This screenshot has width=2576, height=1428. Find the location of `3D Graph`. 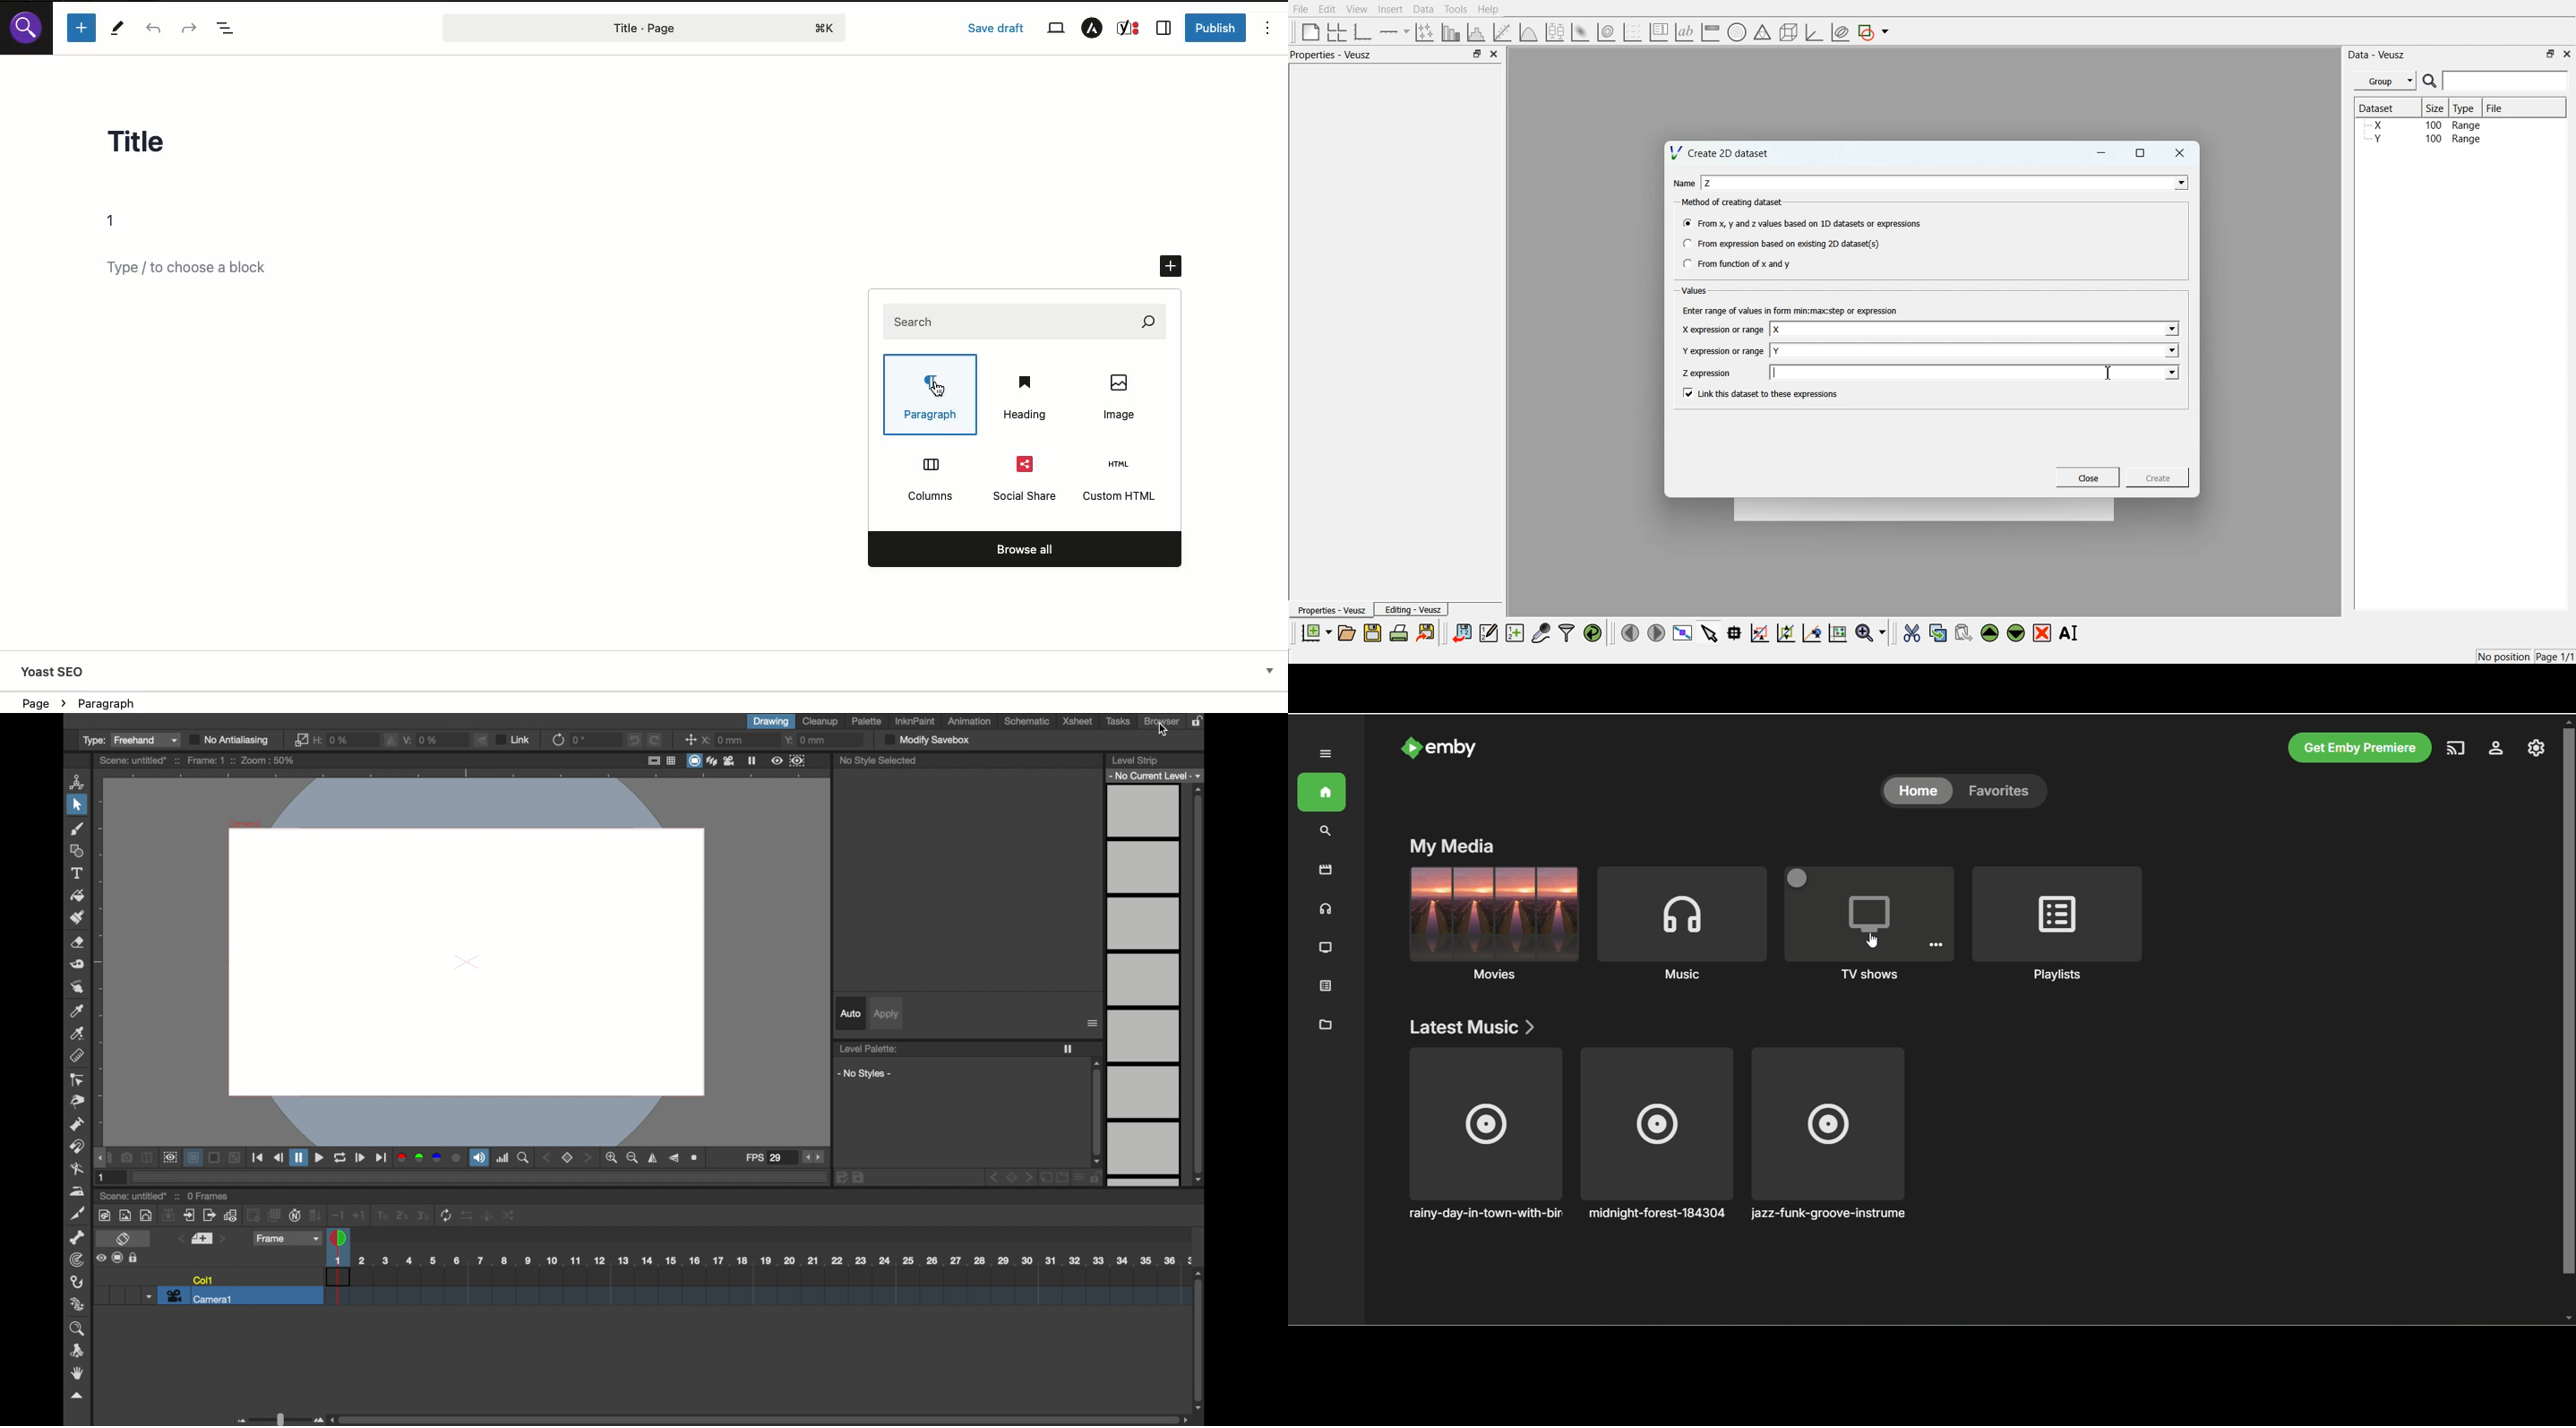

3D Graph is located at coordinates (1814, 32).